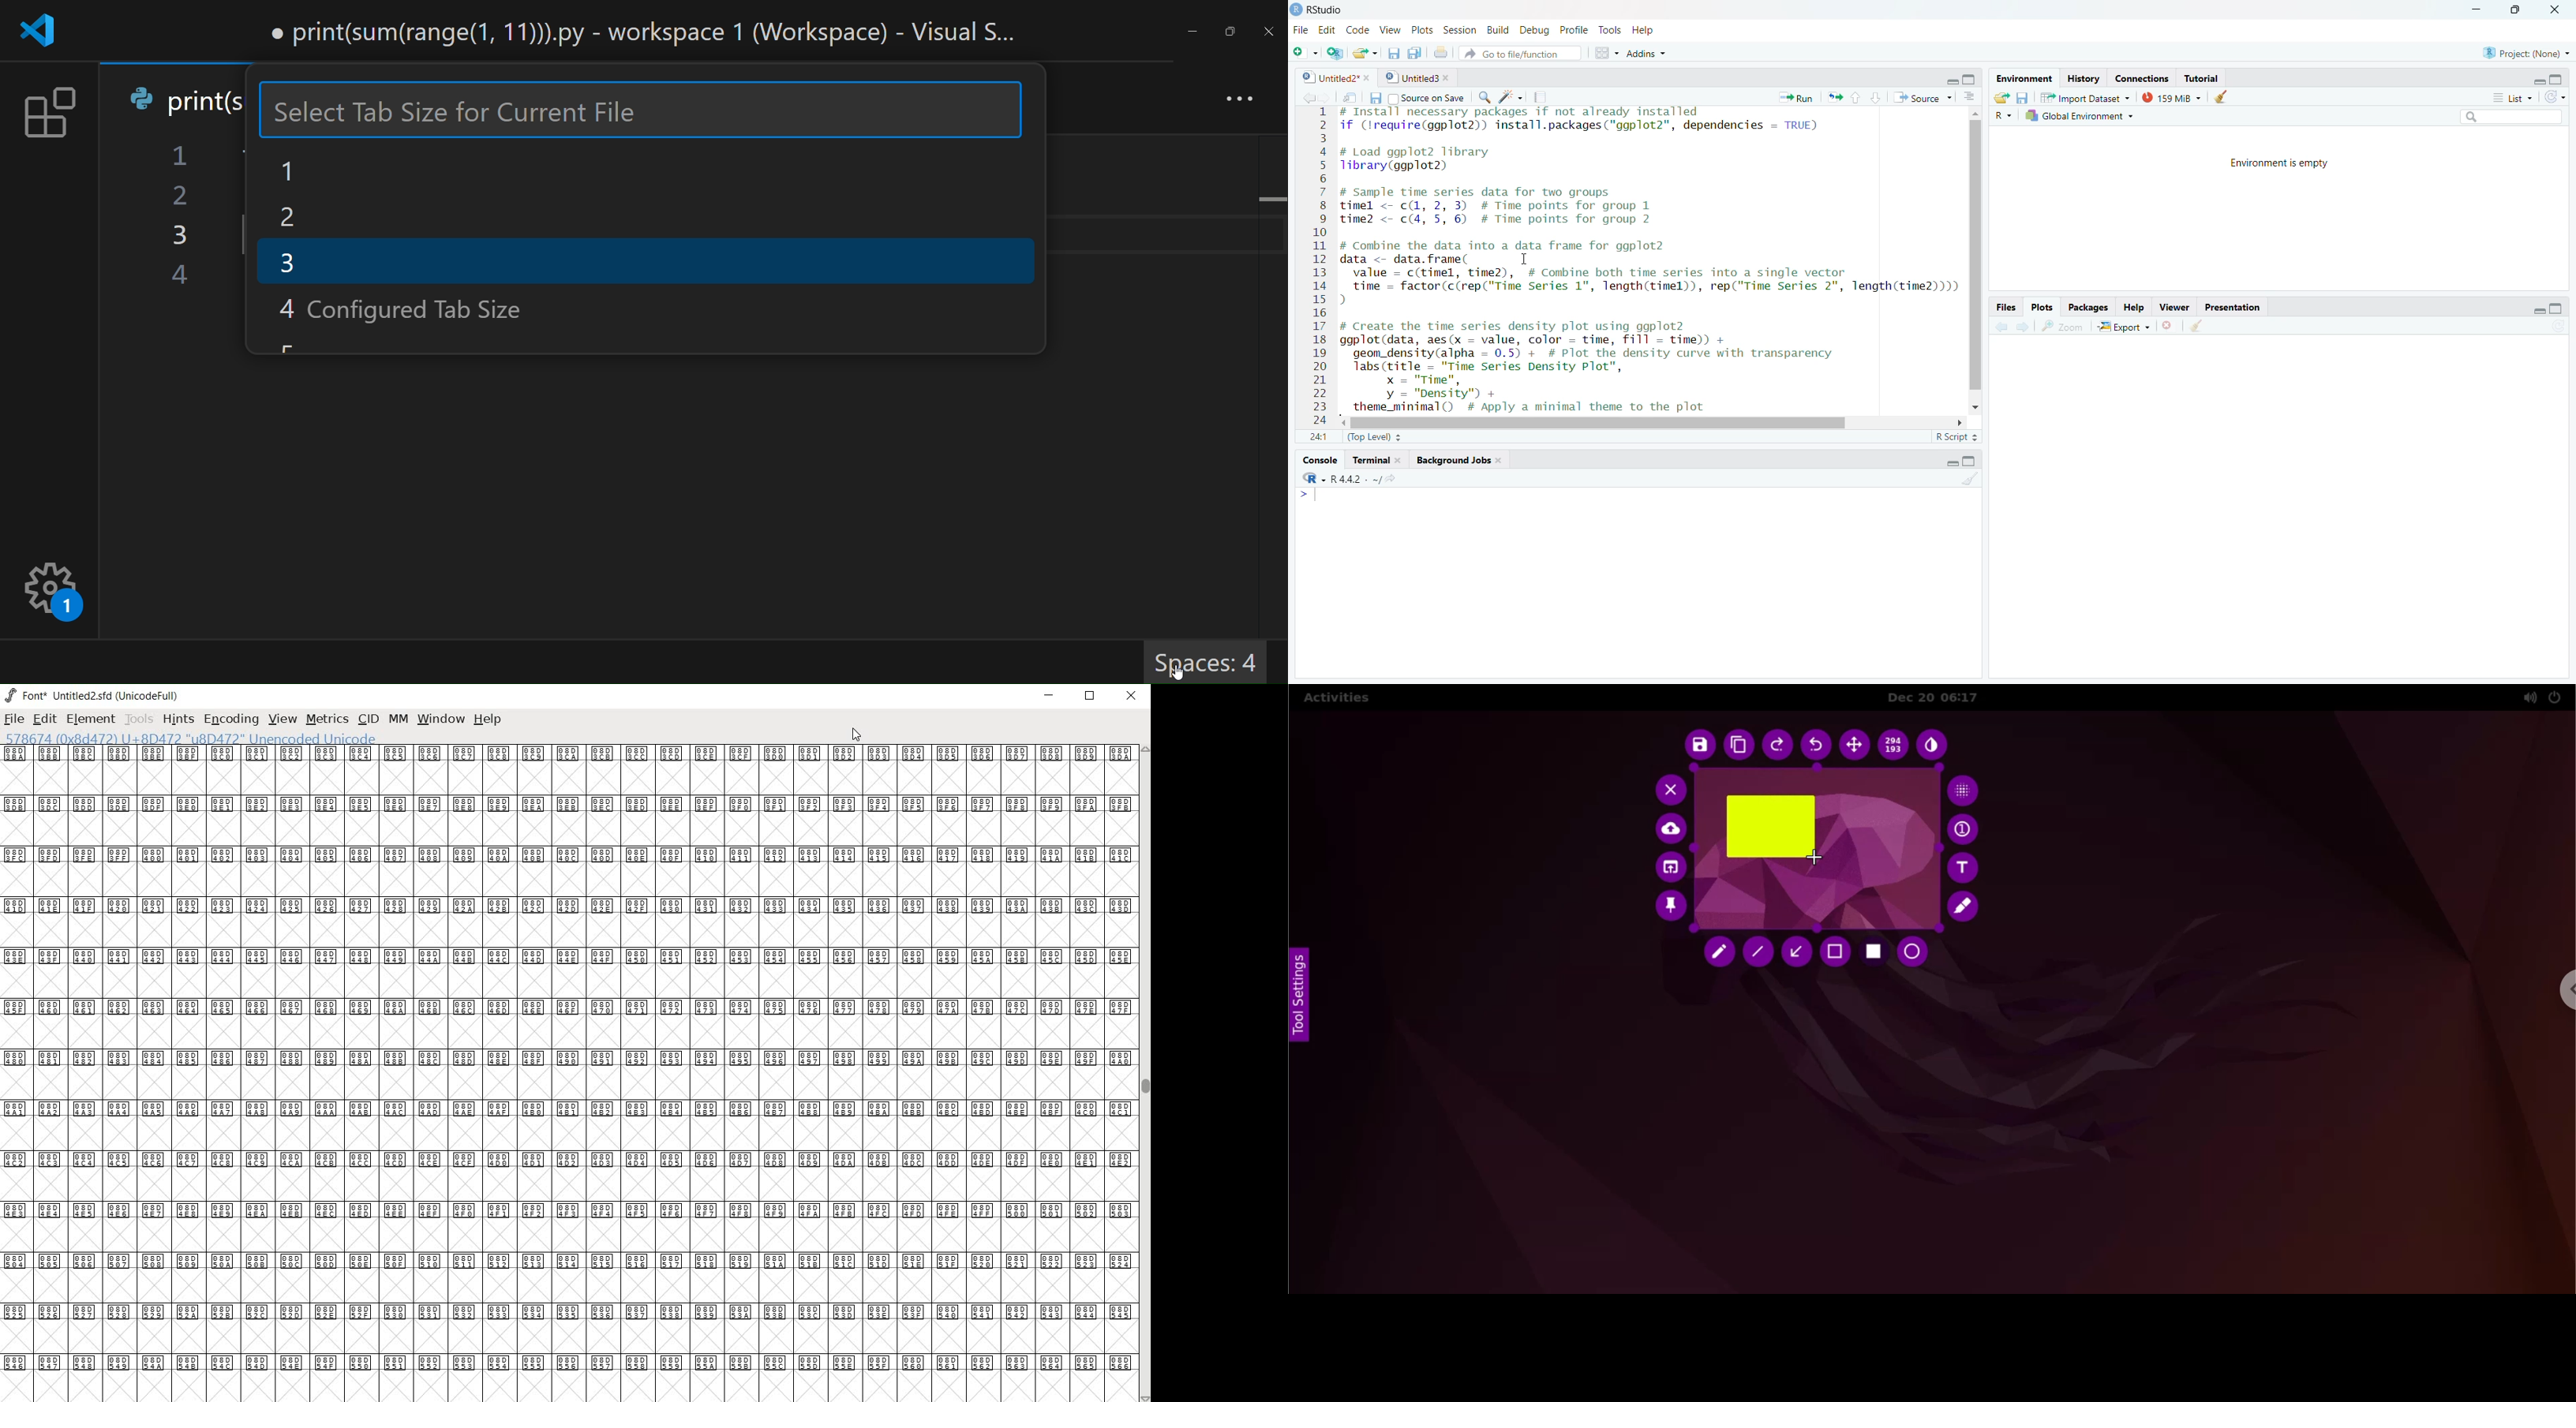 This screenshot has height=1428, width=2576. What do you see at coordinates (1955, 438) in the screenshot?
I see `R Script ` at bounding box center [1955, 438].